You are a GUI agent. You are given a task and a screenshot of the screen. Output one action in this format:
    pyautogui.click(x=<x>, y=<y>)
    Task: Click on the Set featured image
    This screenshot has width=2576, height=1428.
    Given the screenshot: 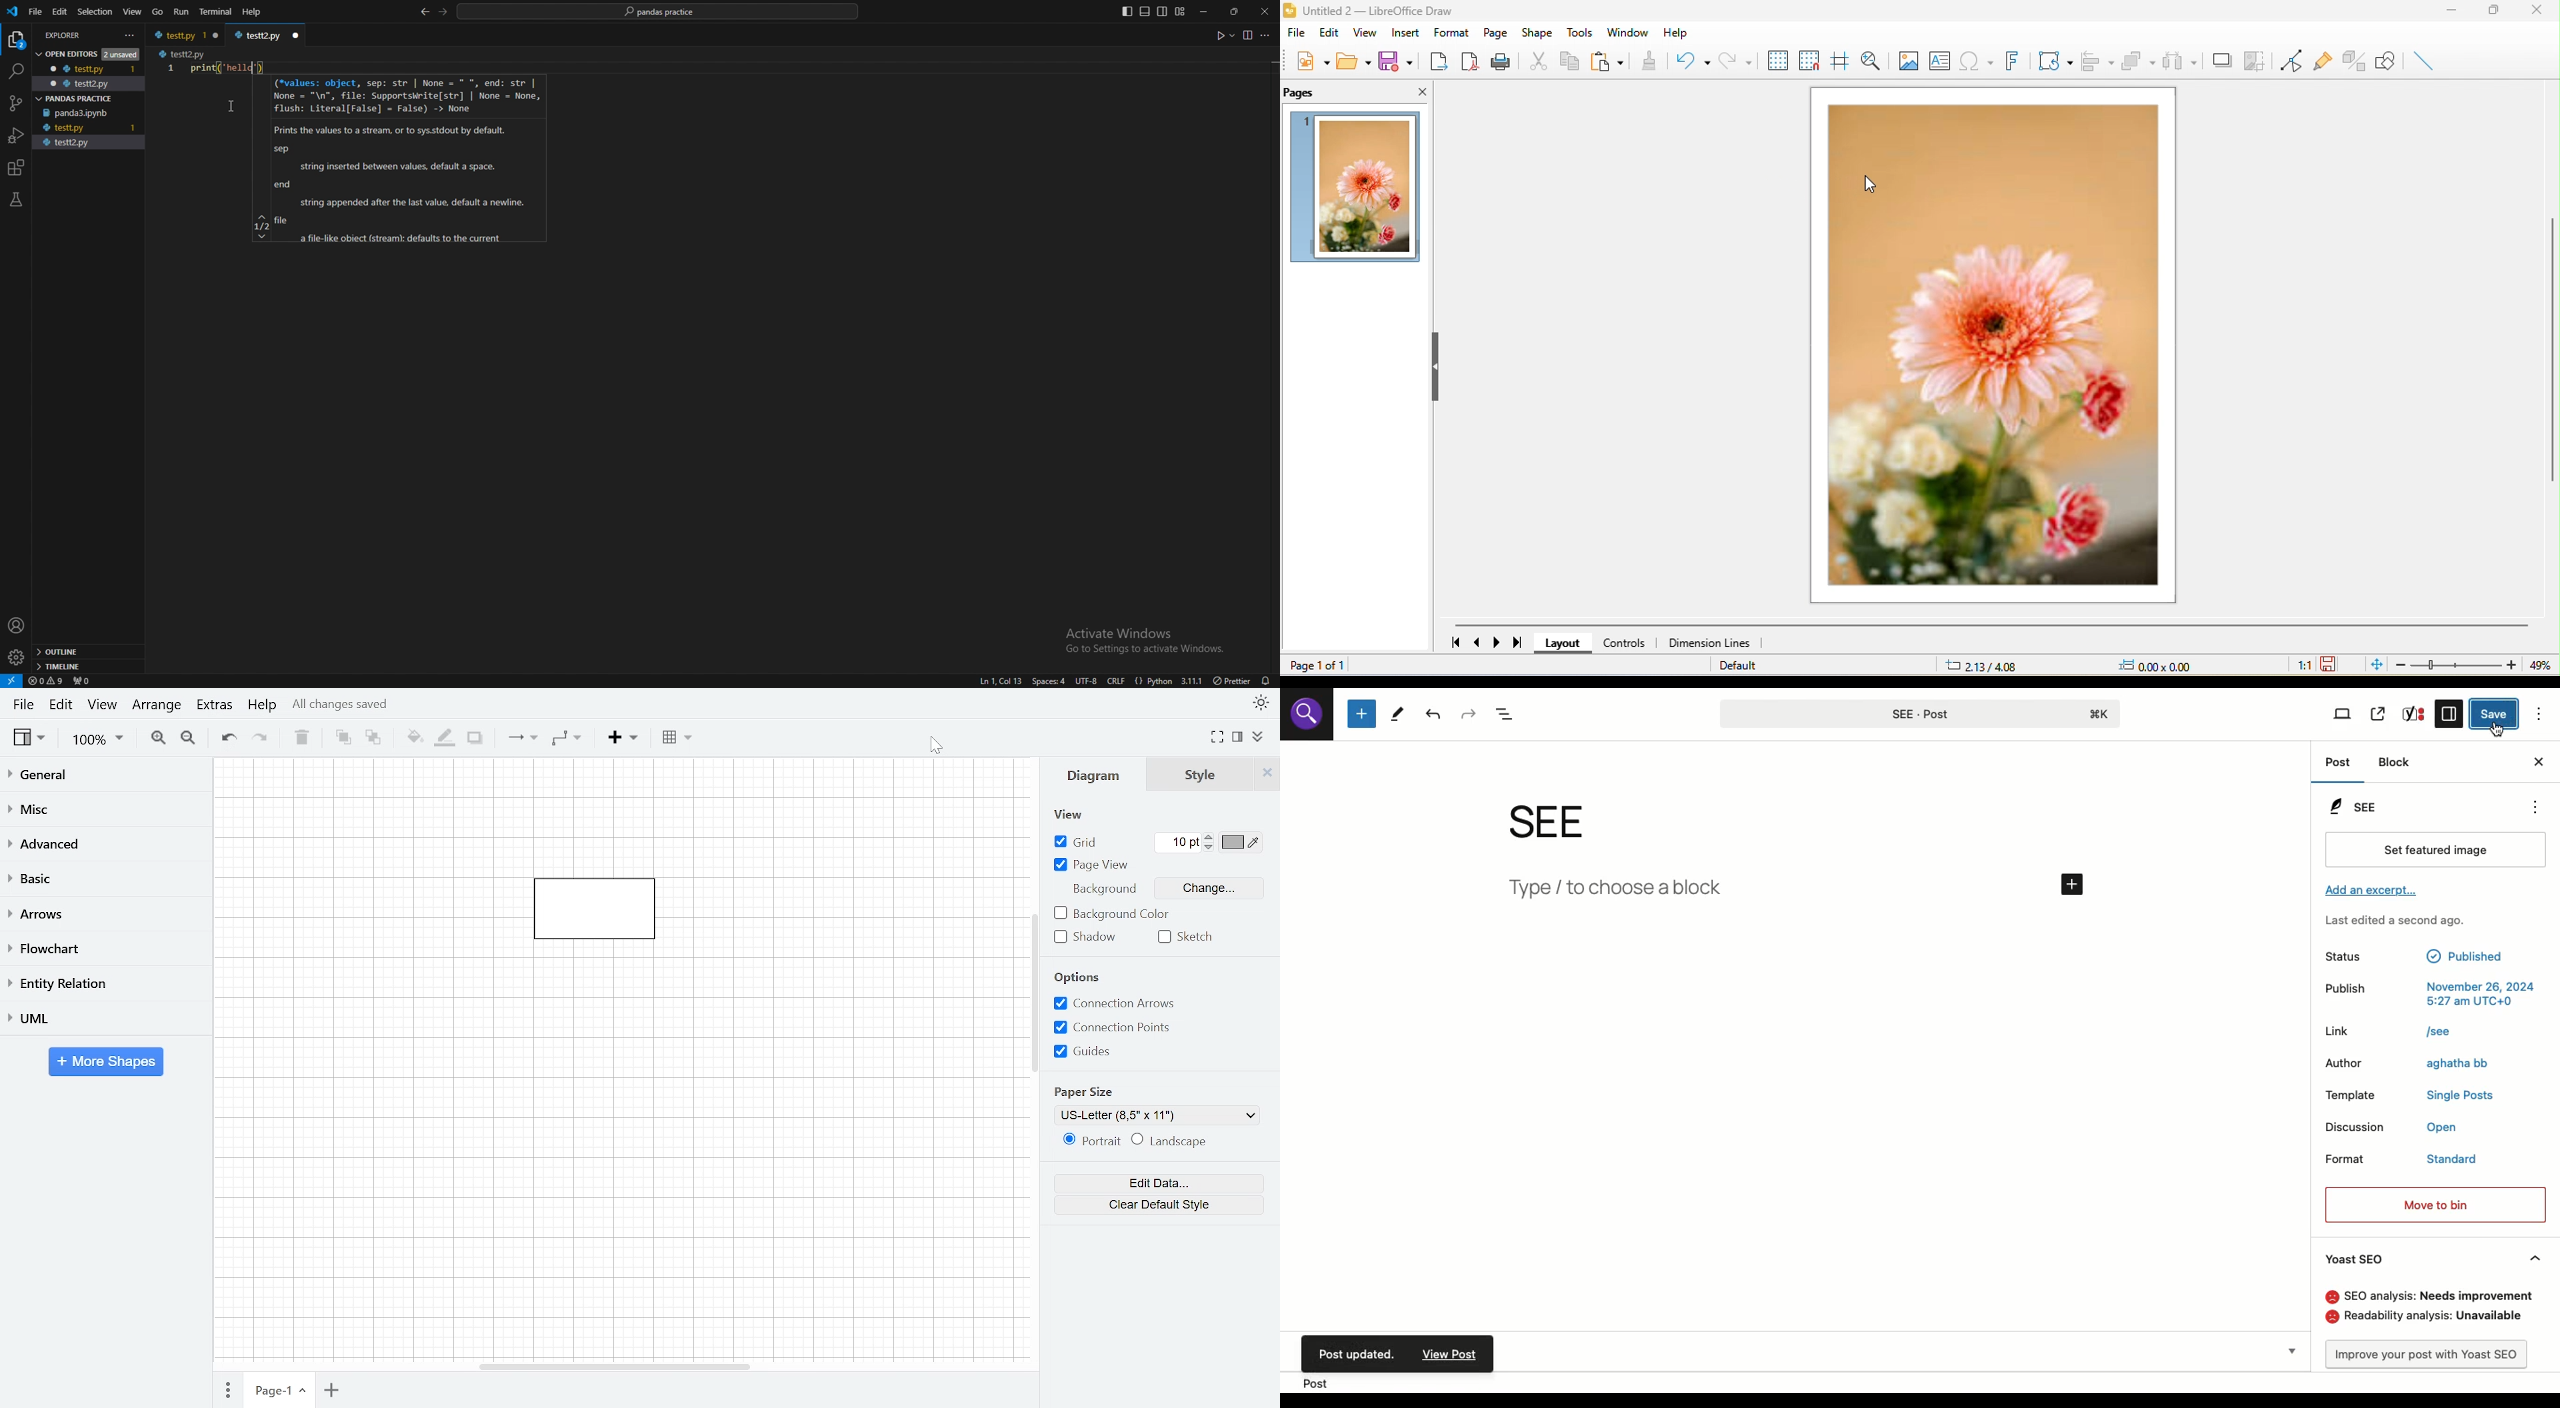 What is the action you would take?
    pyautogui.click(x=2435, y=852)
    